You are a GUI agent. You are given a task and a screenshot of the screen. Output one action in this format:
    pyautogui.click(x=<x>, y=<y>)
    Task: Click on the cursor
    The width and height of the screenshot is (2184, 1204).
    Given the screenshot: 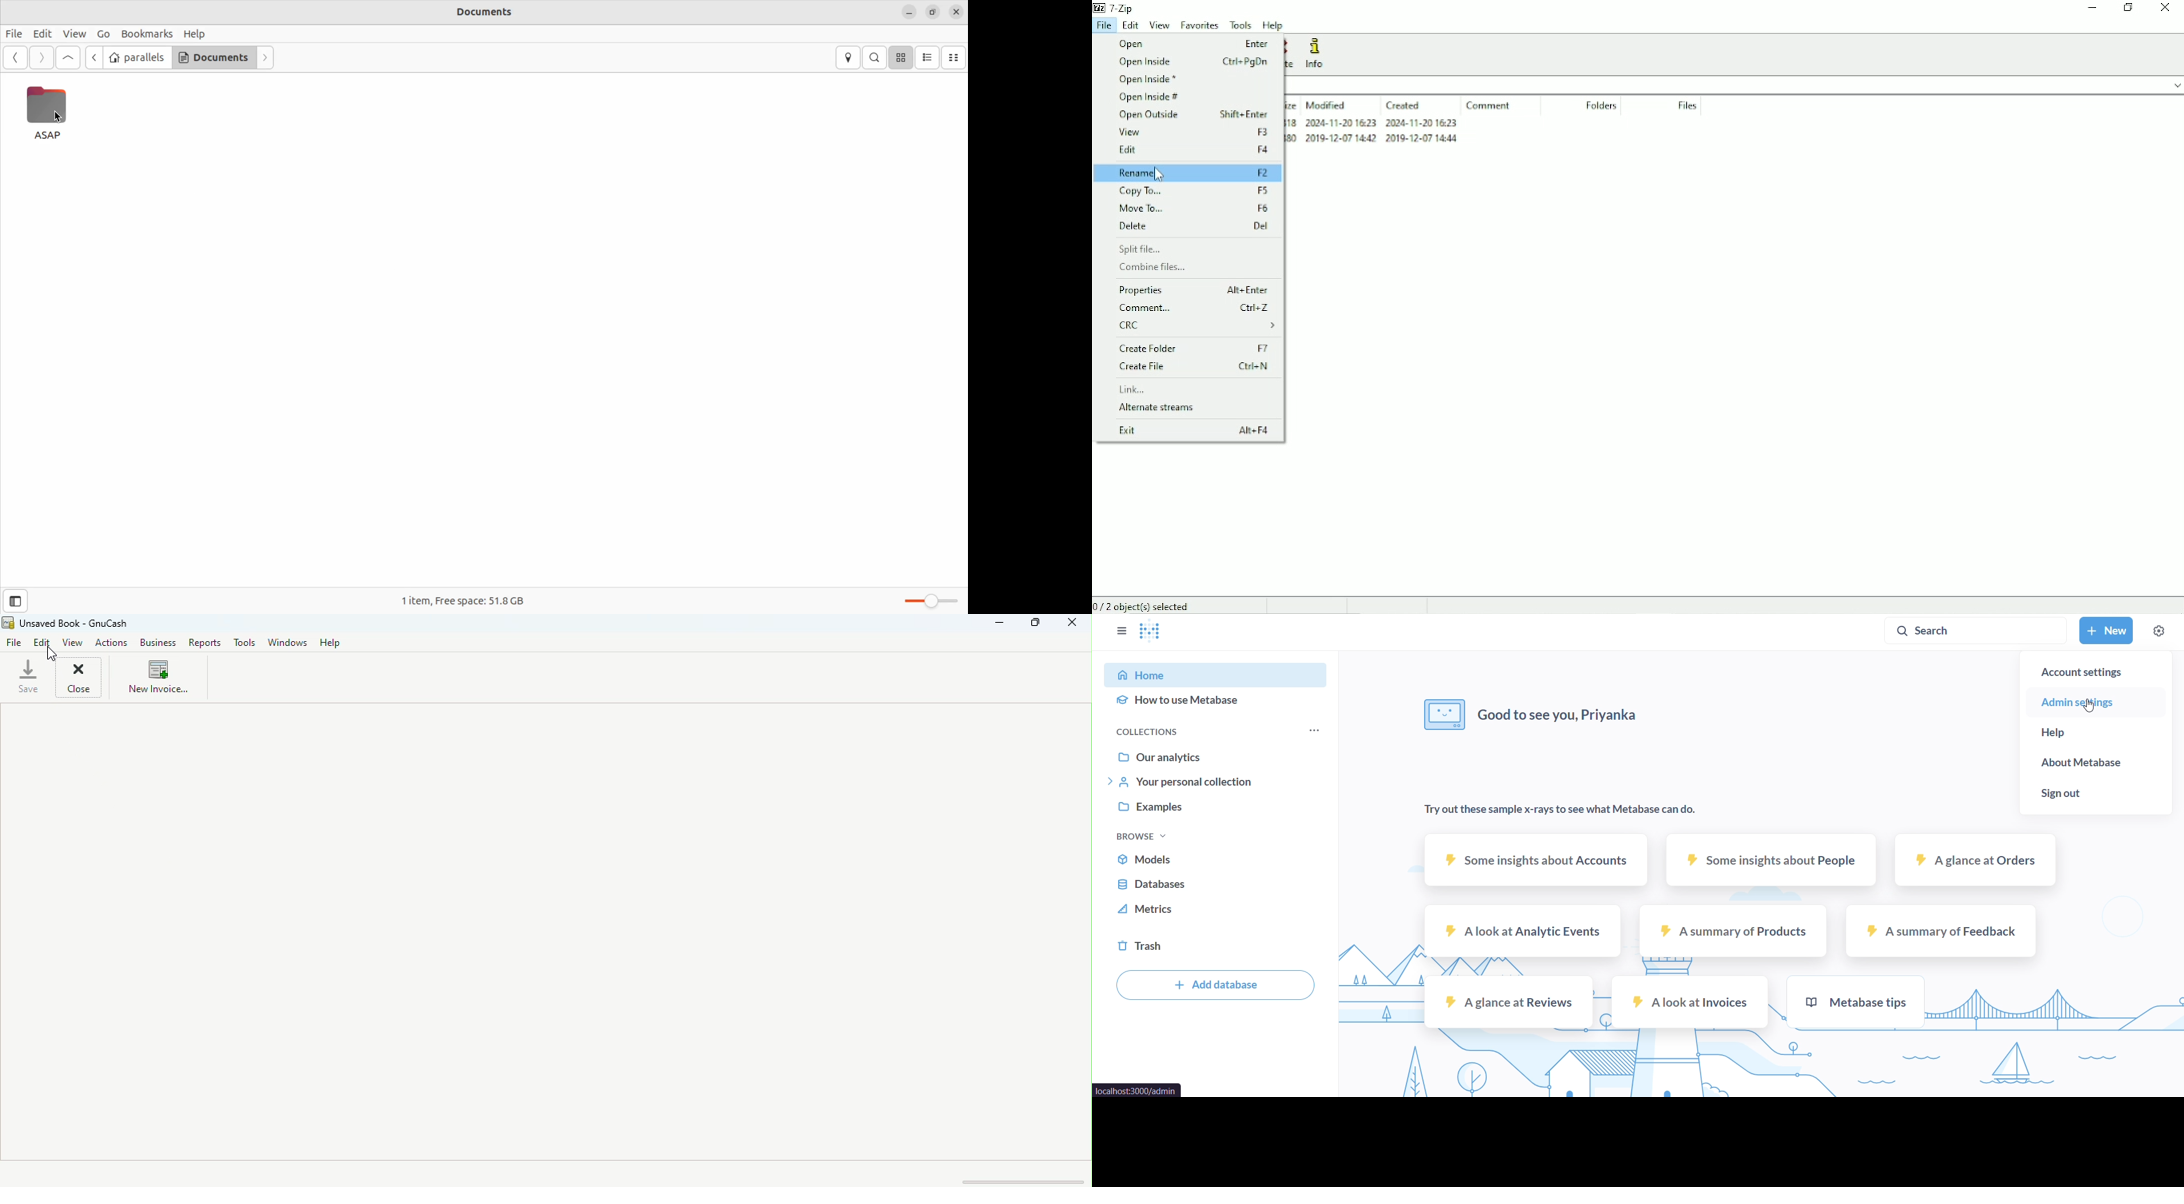 What is the action you would take?
    pyautogui.click(x=50, y=656)
    